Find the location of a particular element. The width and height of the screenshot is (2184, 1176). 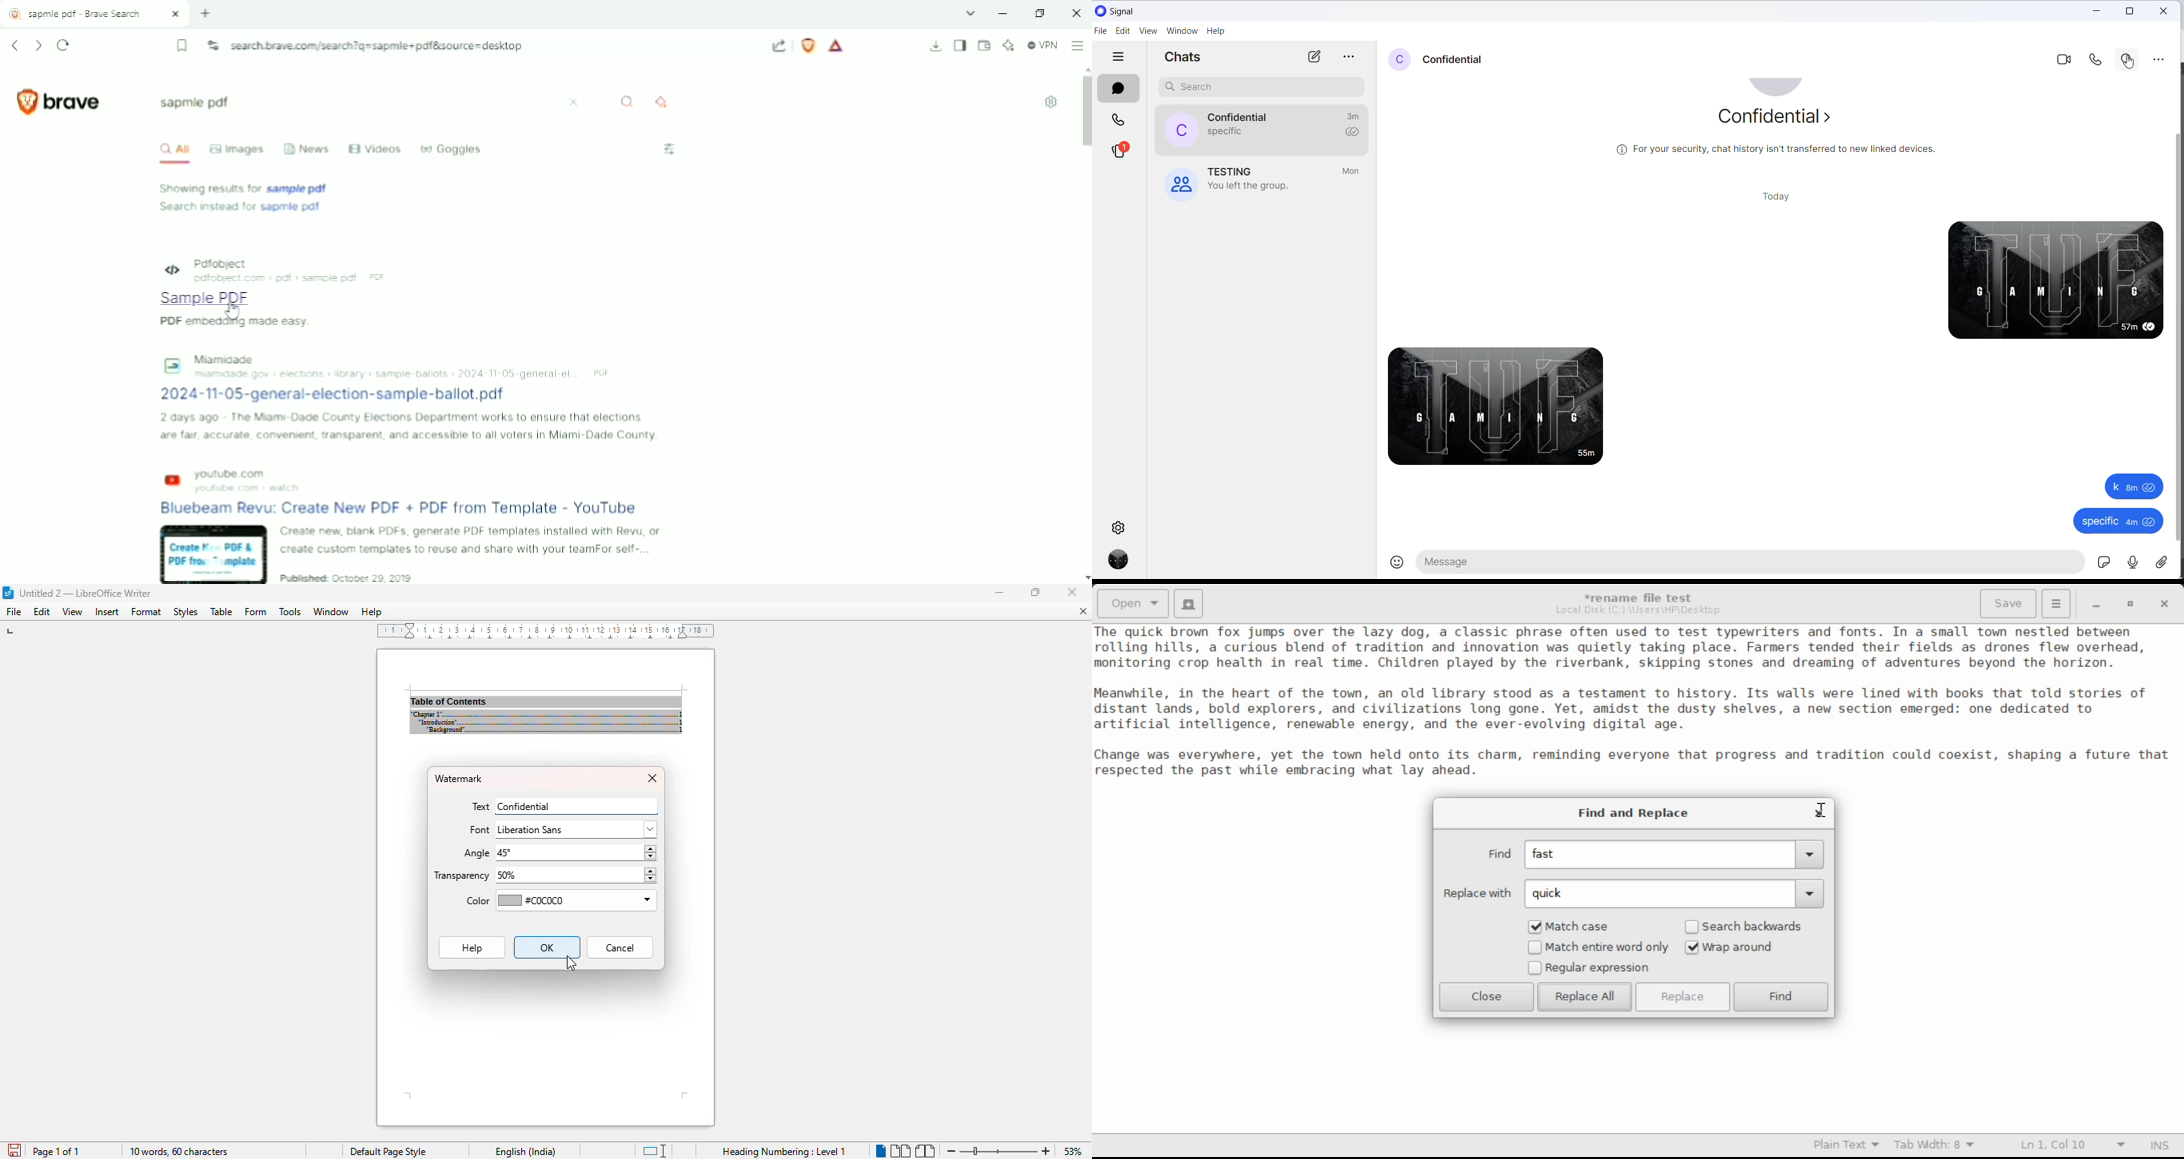

Restore down is located at coordinates (1040, 13).